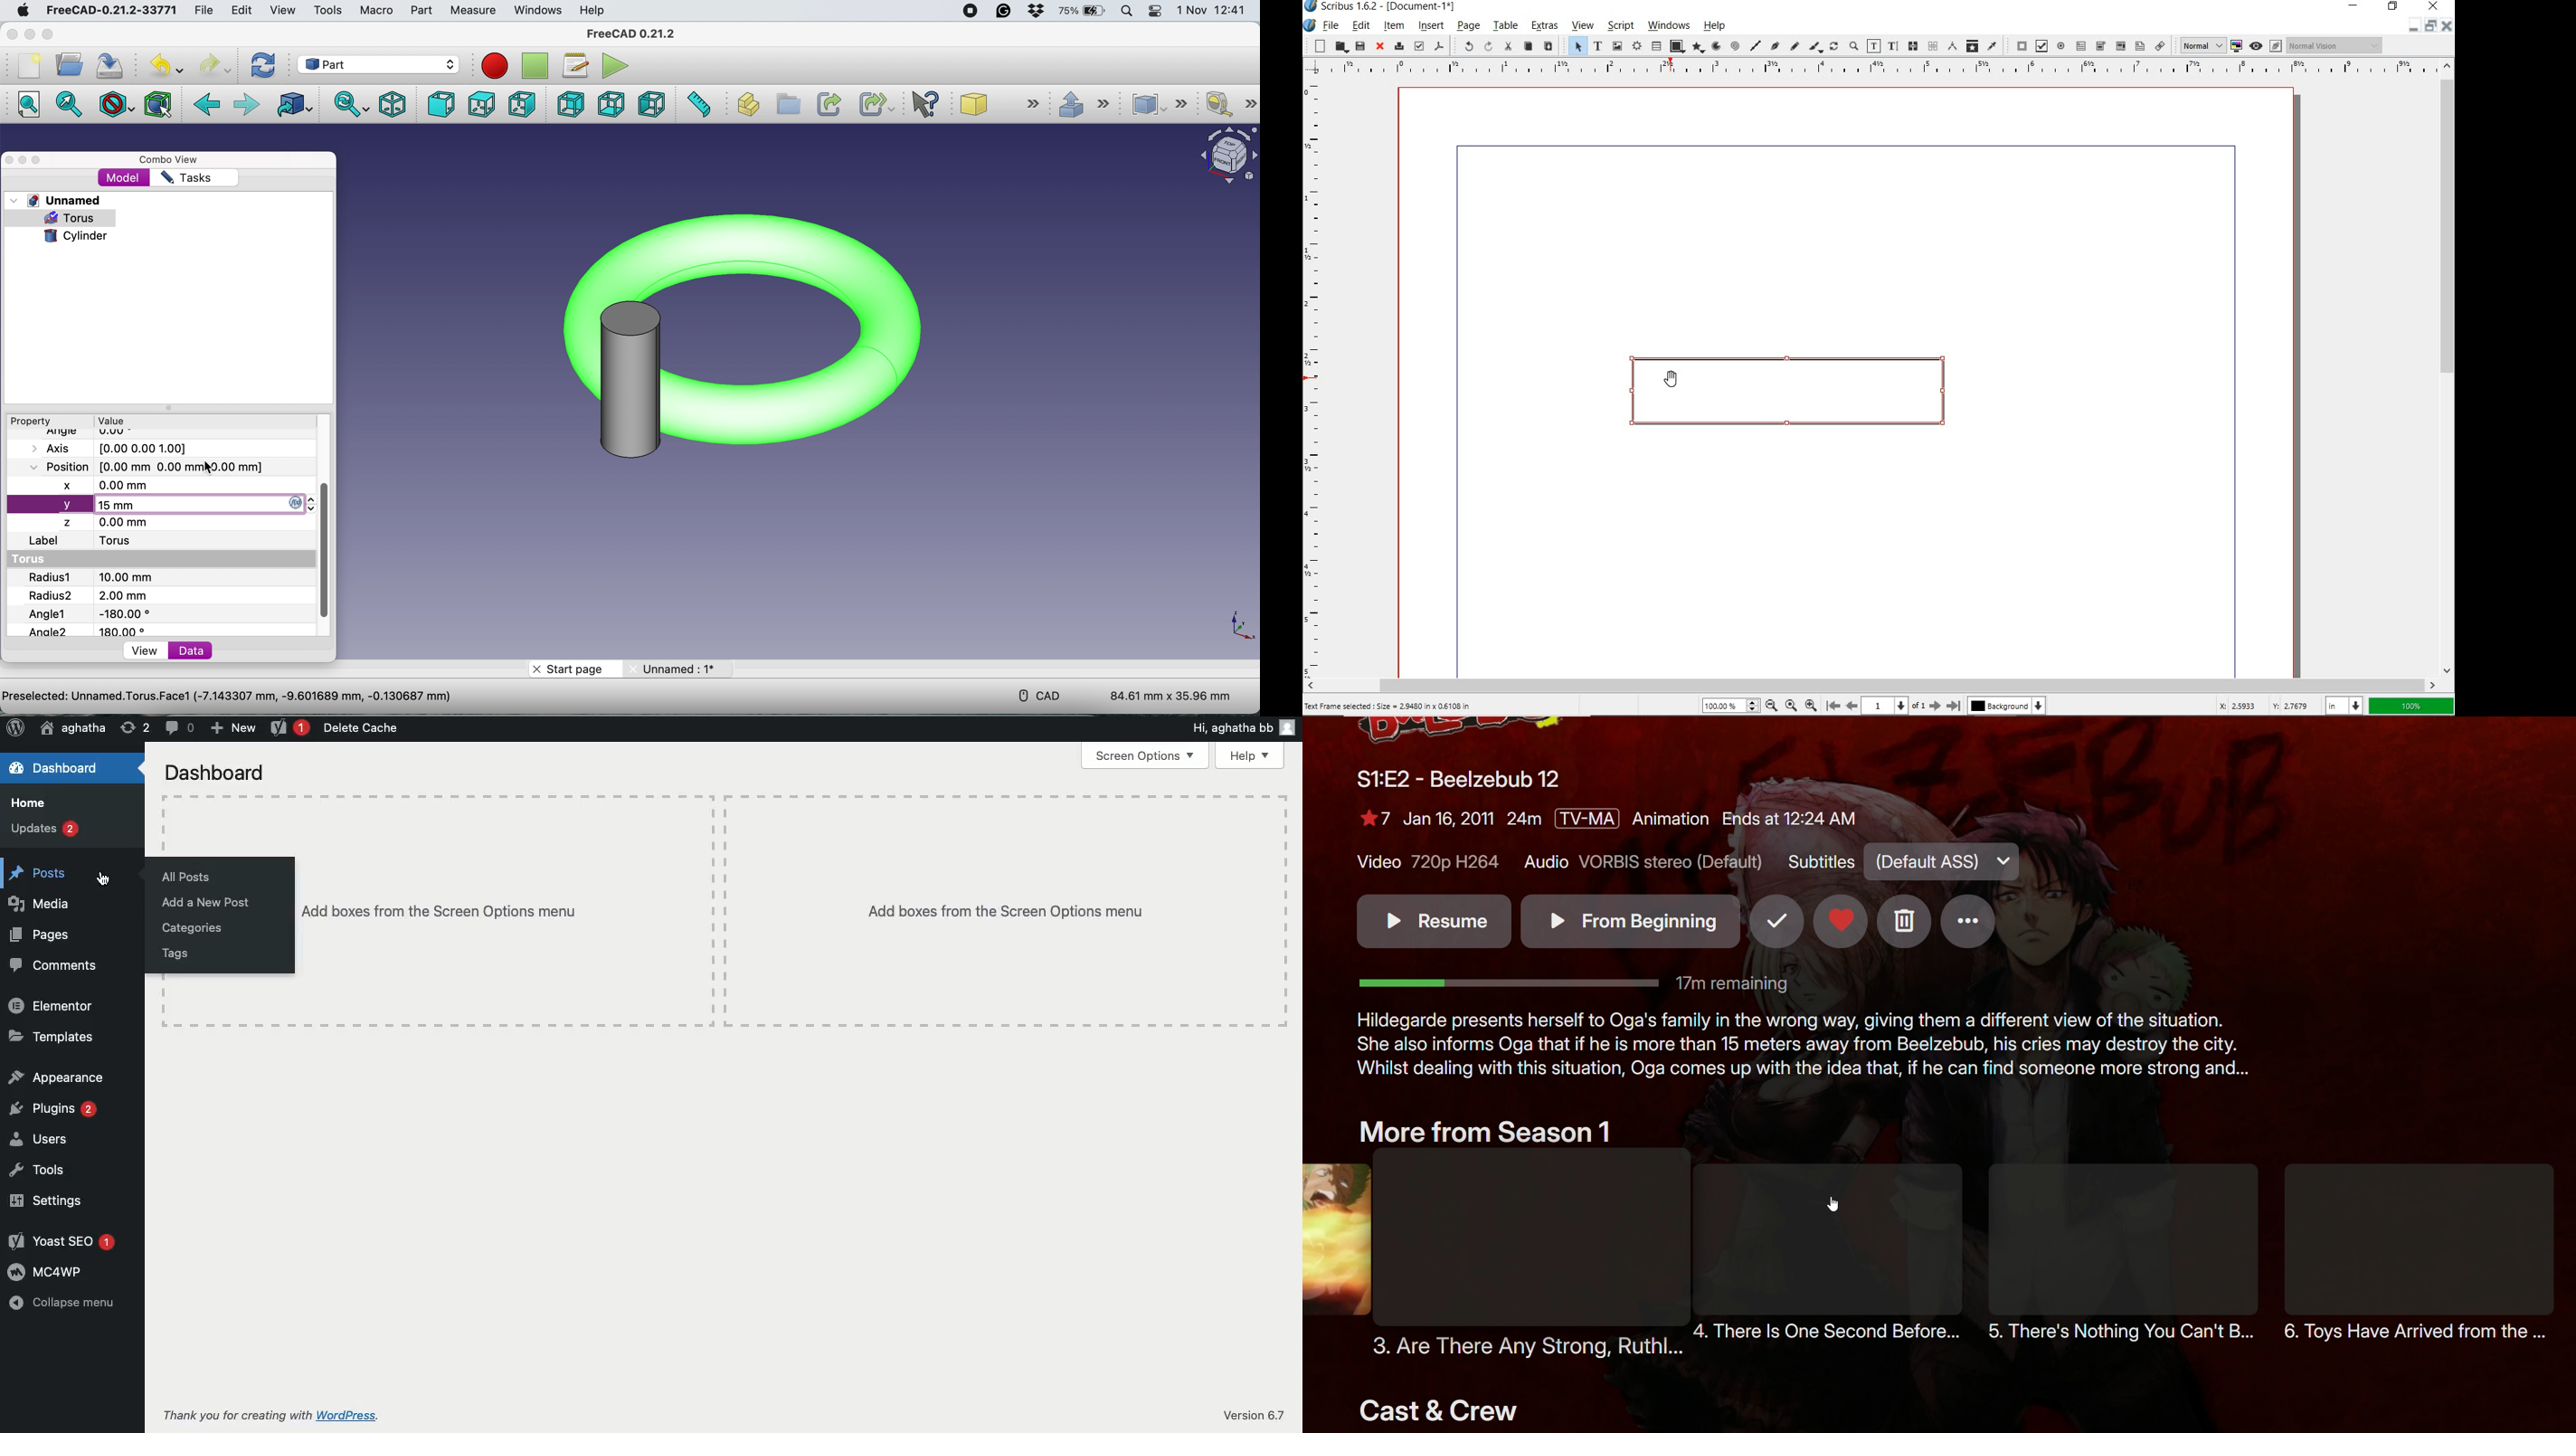 The image size is (2576, 1456). Describe the element at coordinates (2395, 8) in the screenshot. I see `restore` at that location.